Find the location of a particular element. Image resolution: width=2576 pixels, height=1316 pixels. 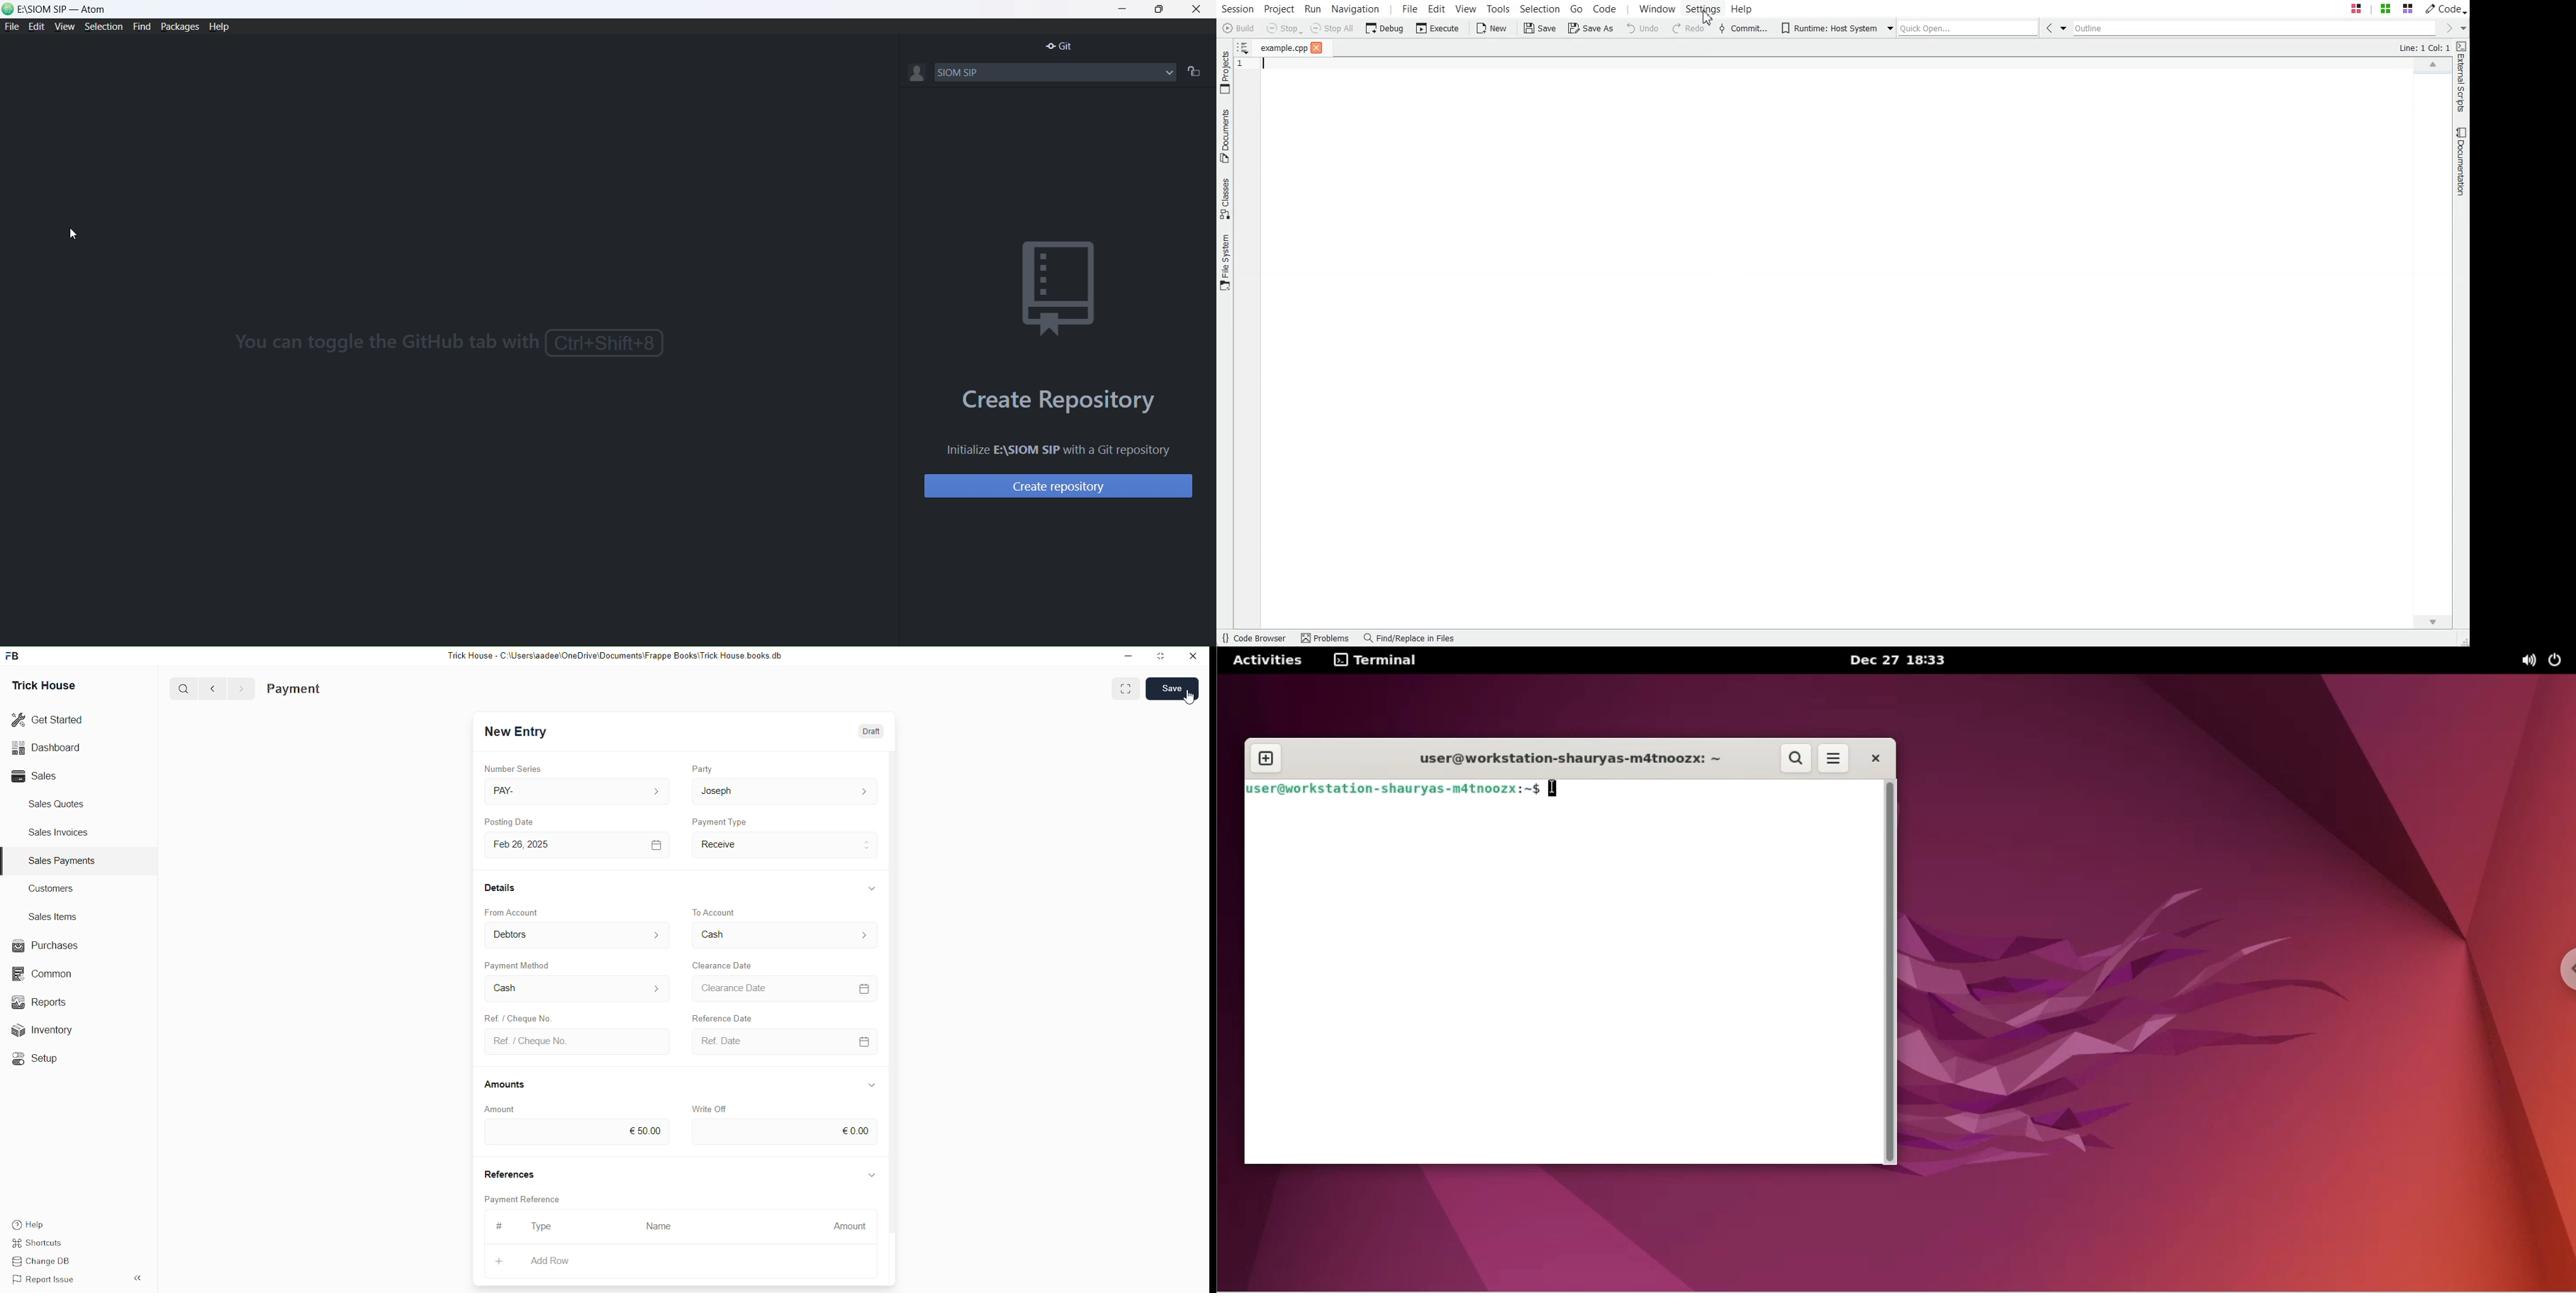

Sales Invoices is located at coordinates (62, 832).